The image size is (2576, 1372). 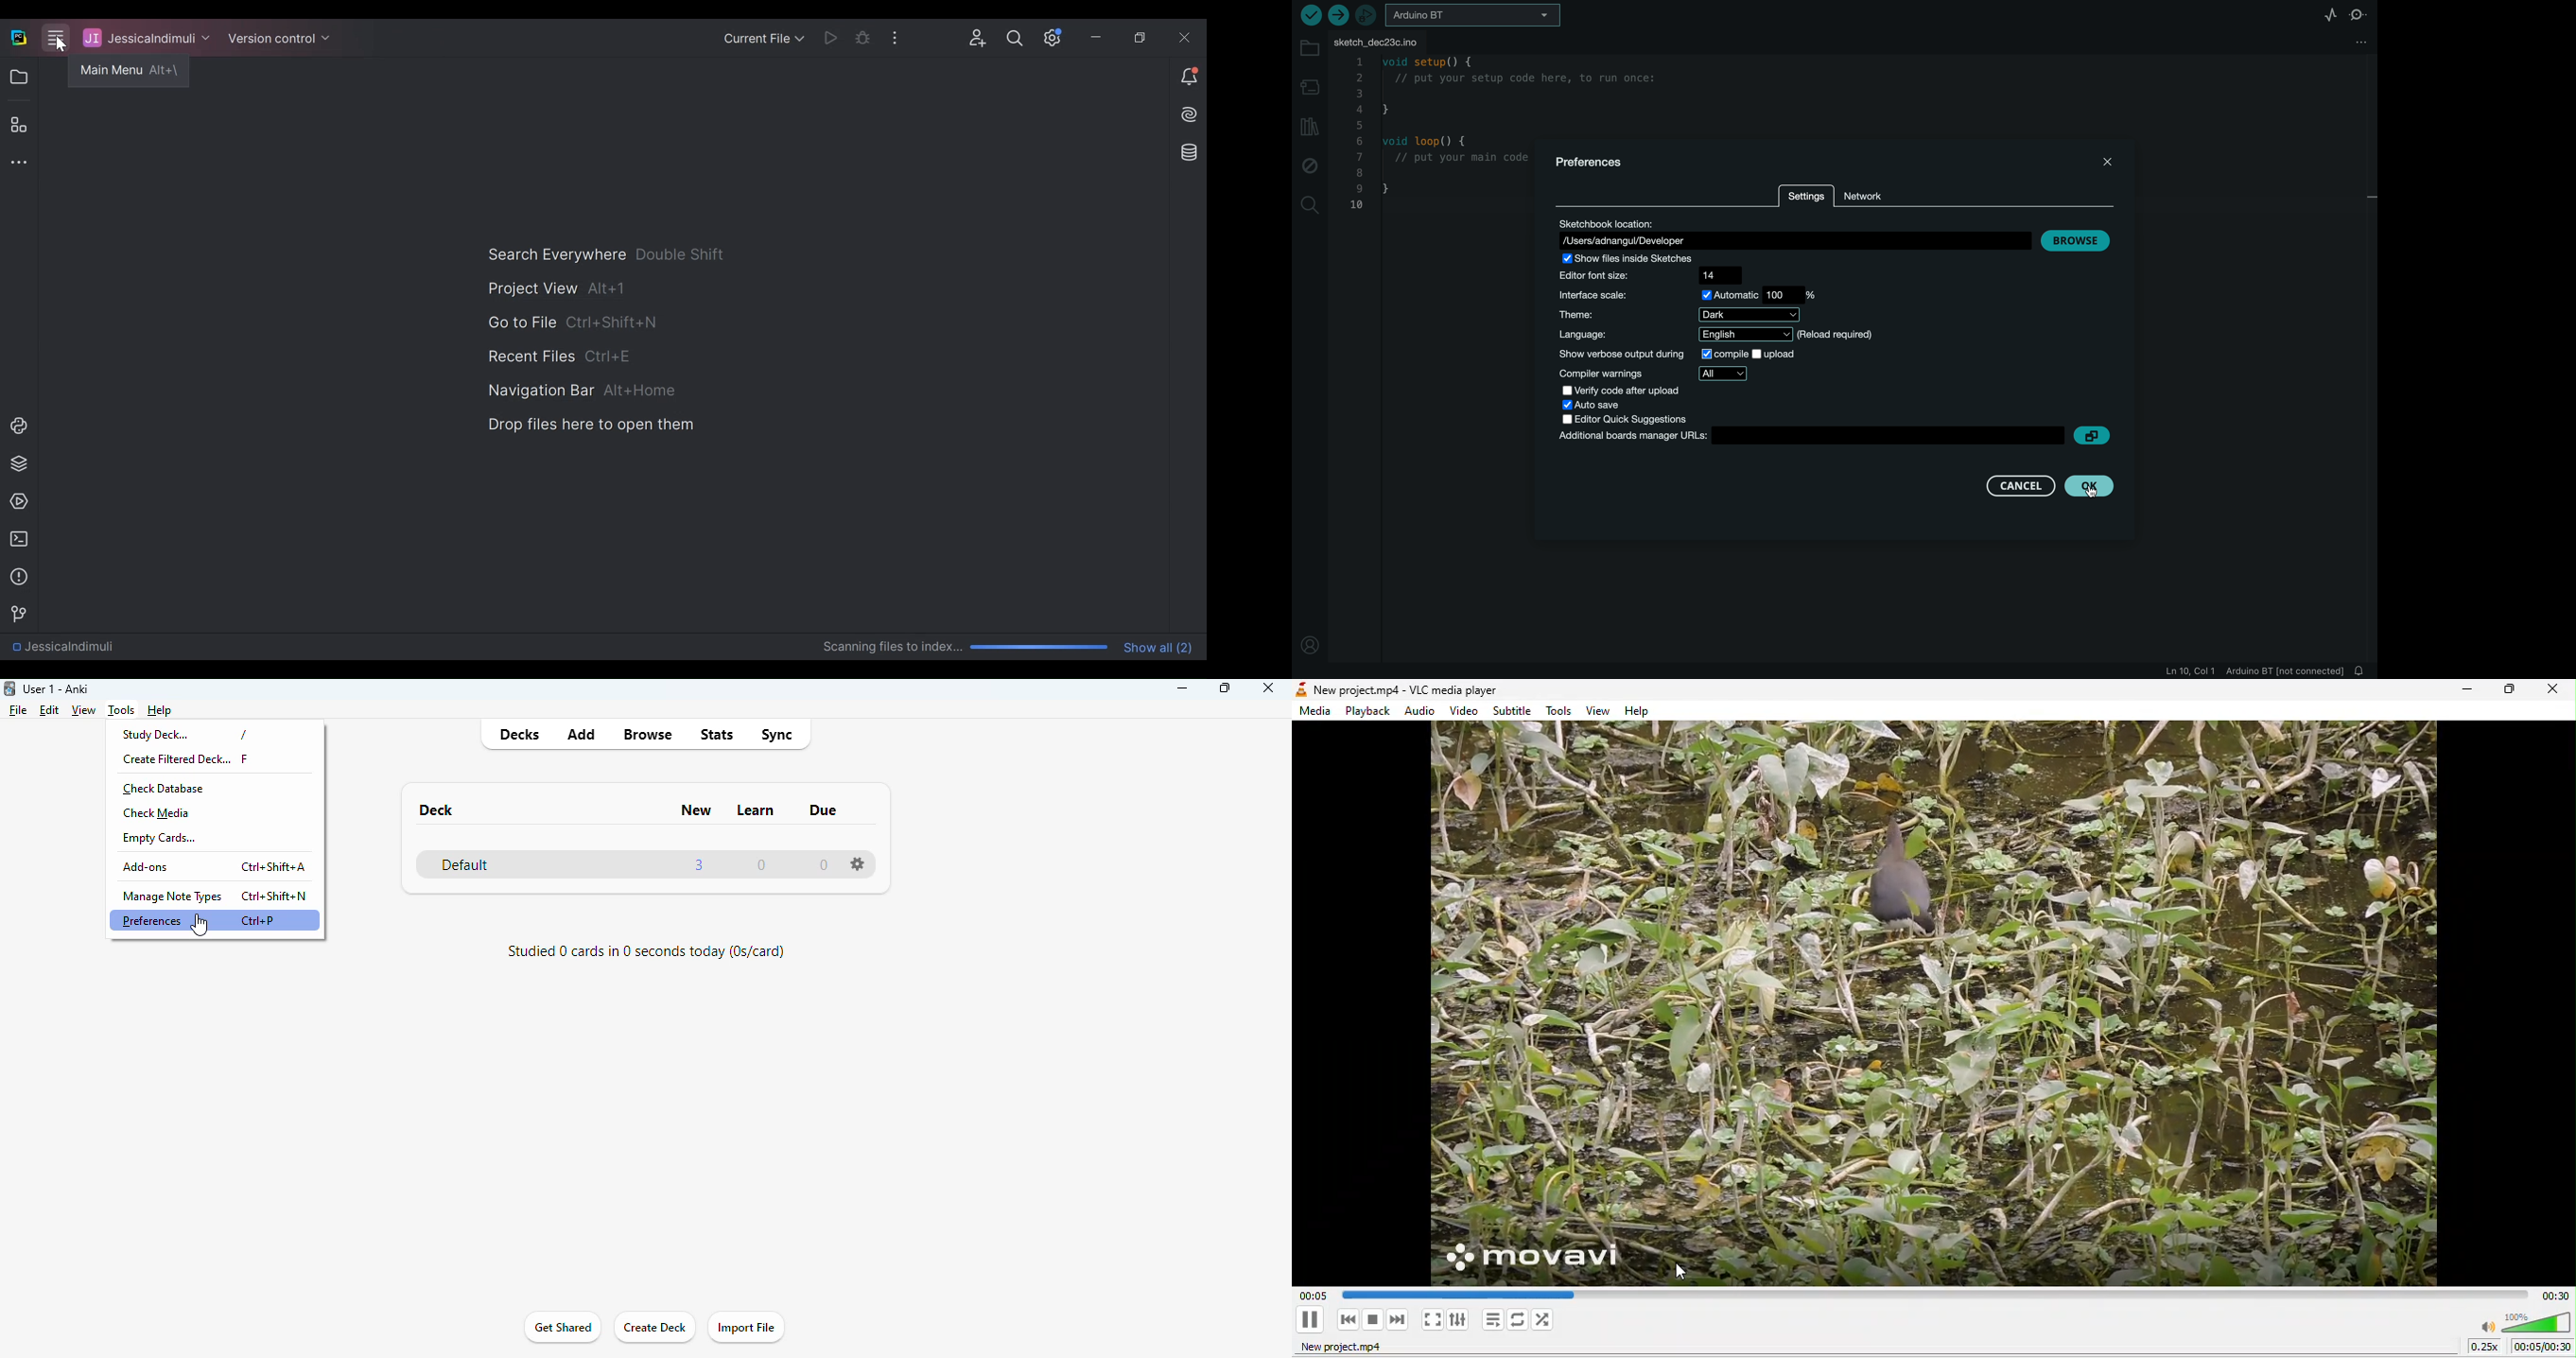 I want to click on verify code, so click(x=1621, y=390).